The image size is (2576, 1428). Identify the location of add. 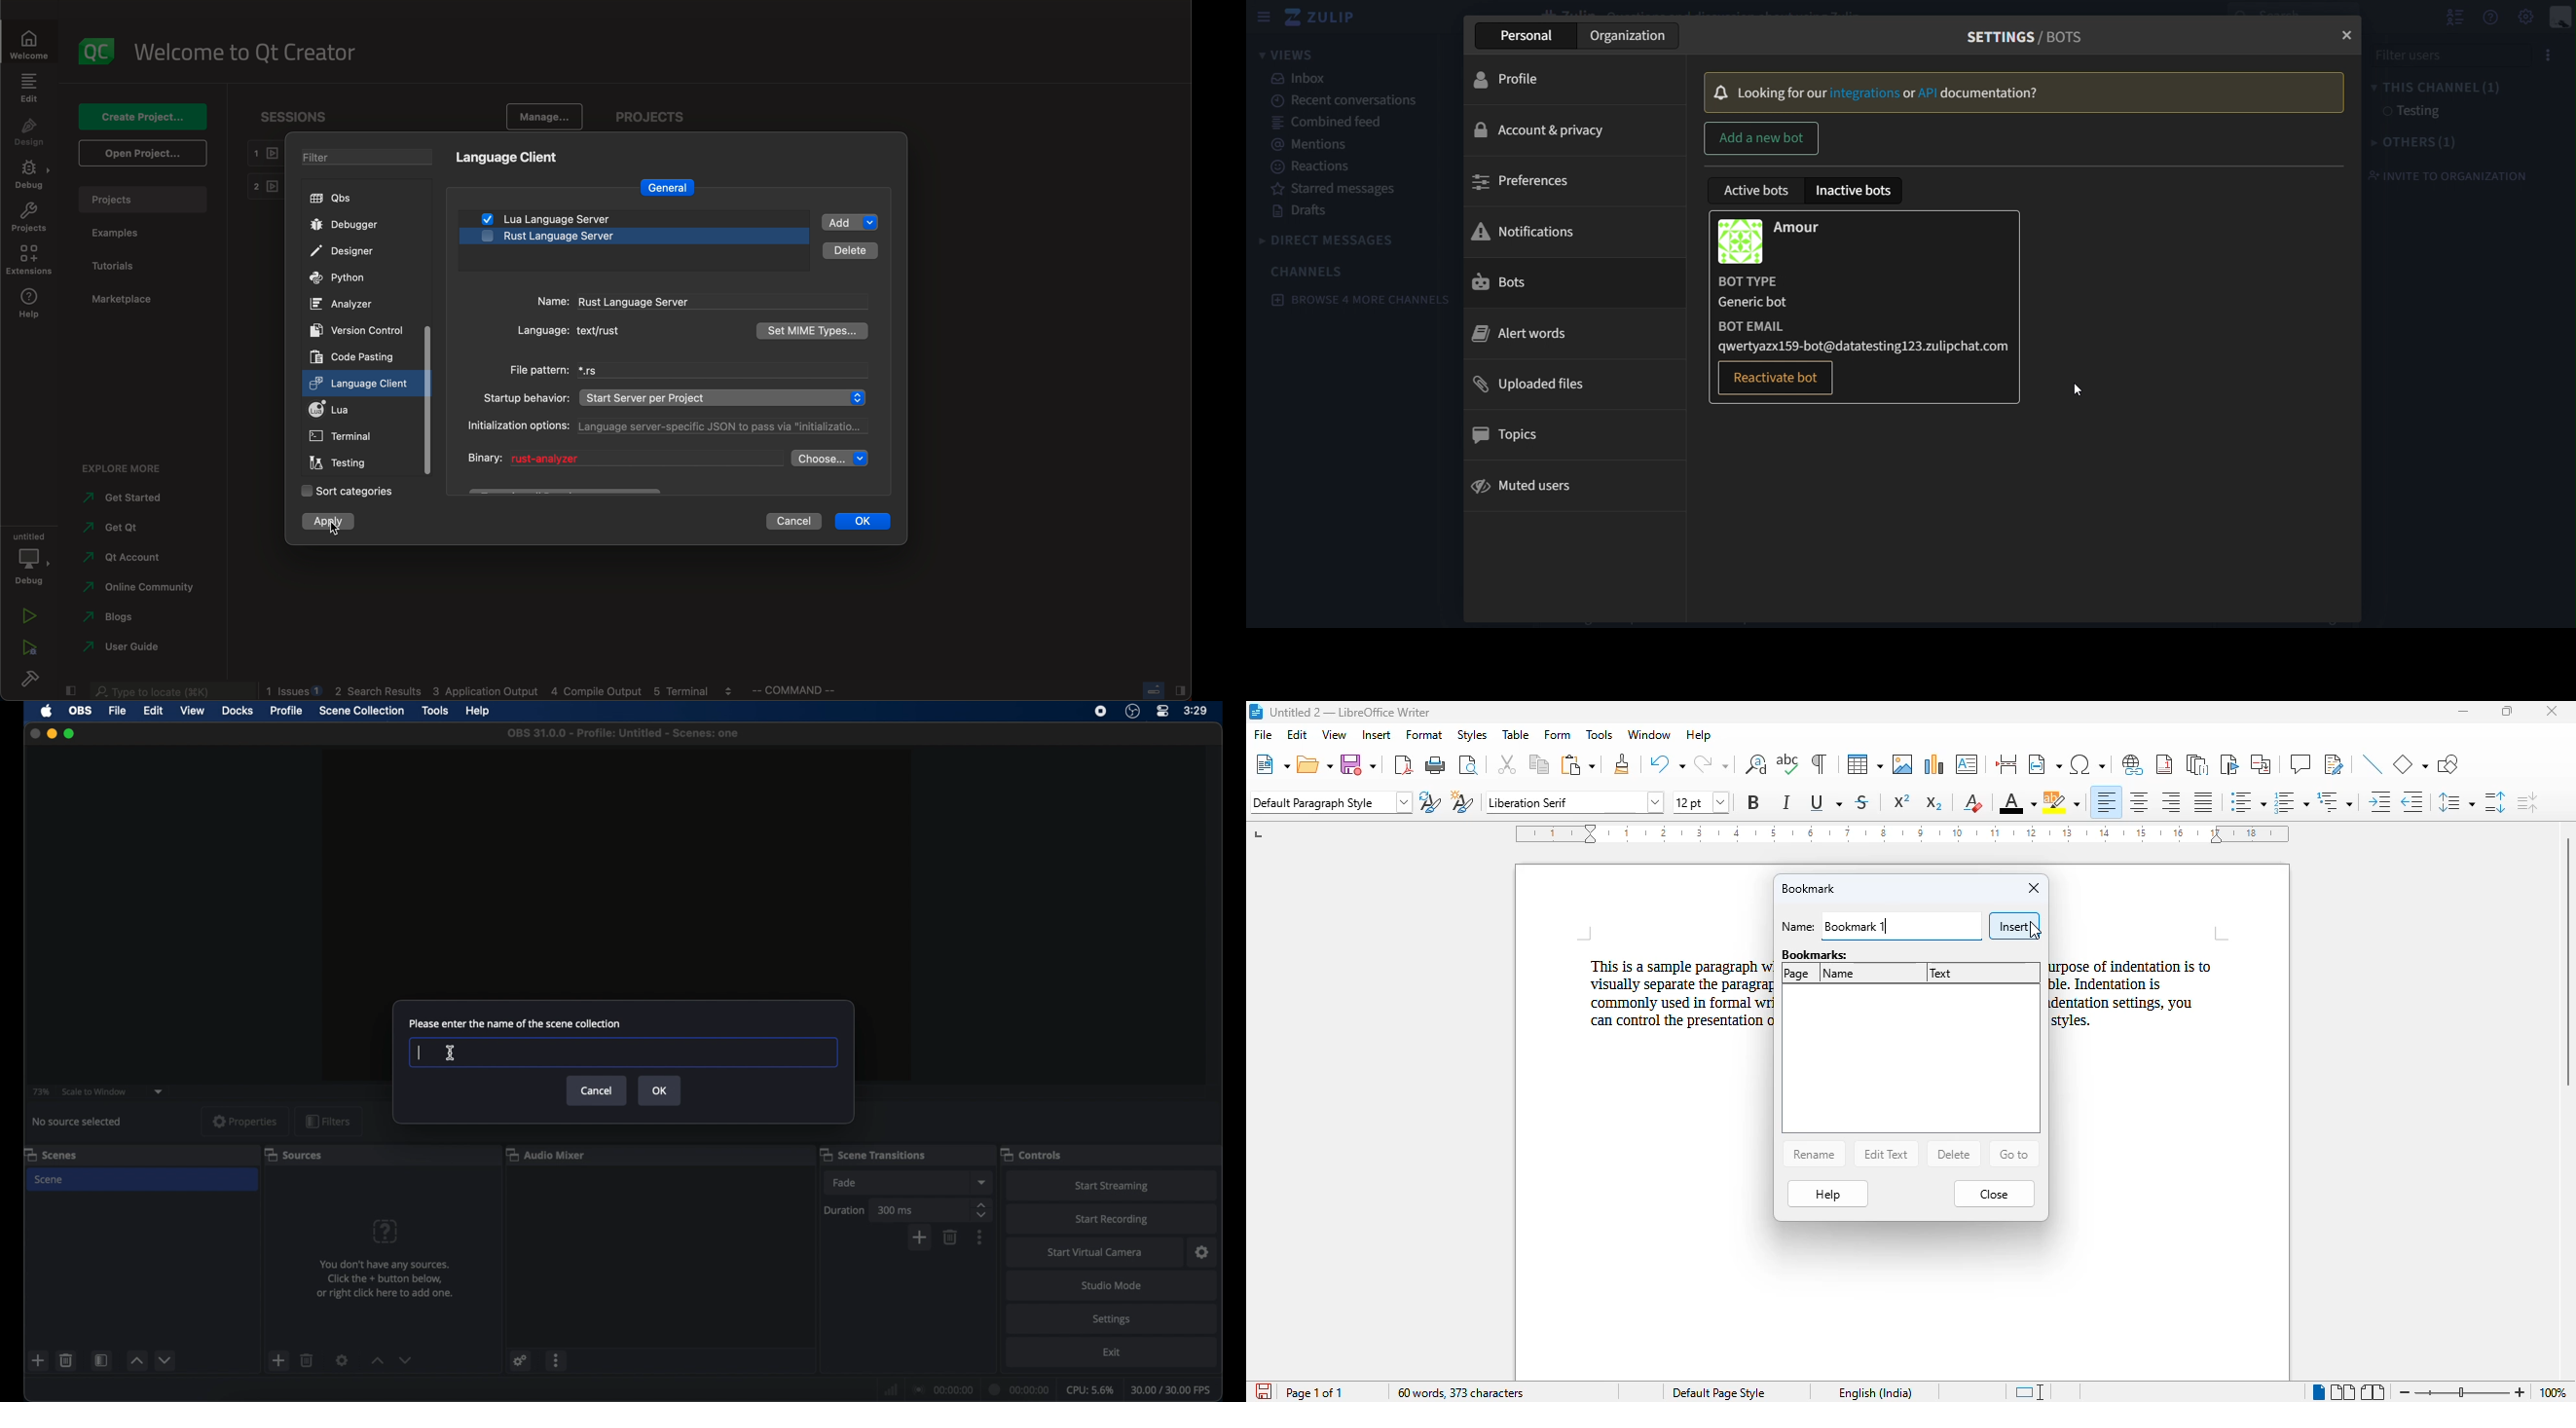
(39, 1360).